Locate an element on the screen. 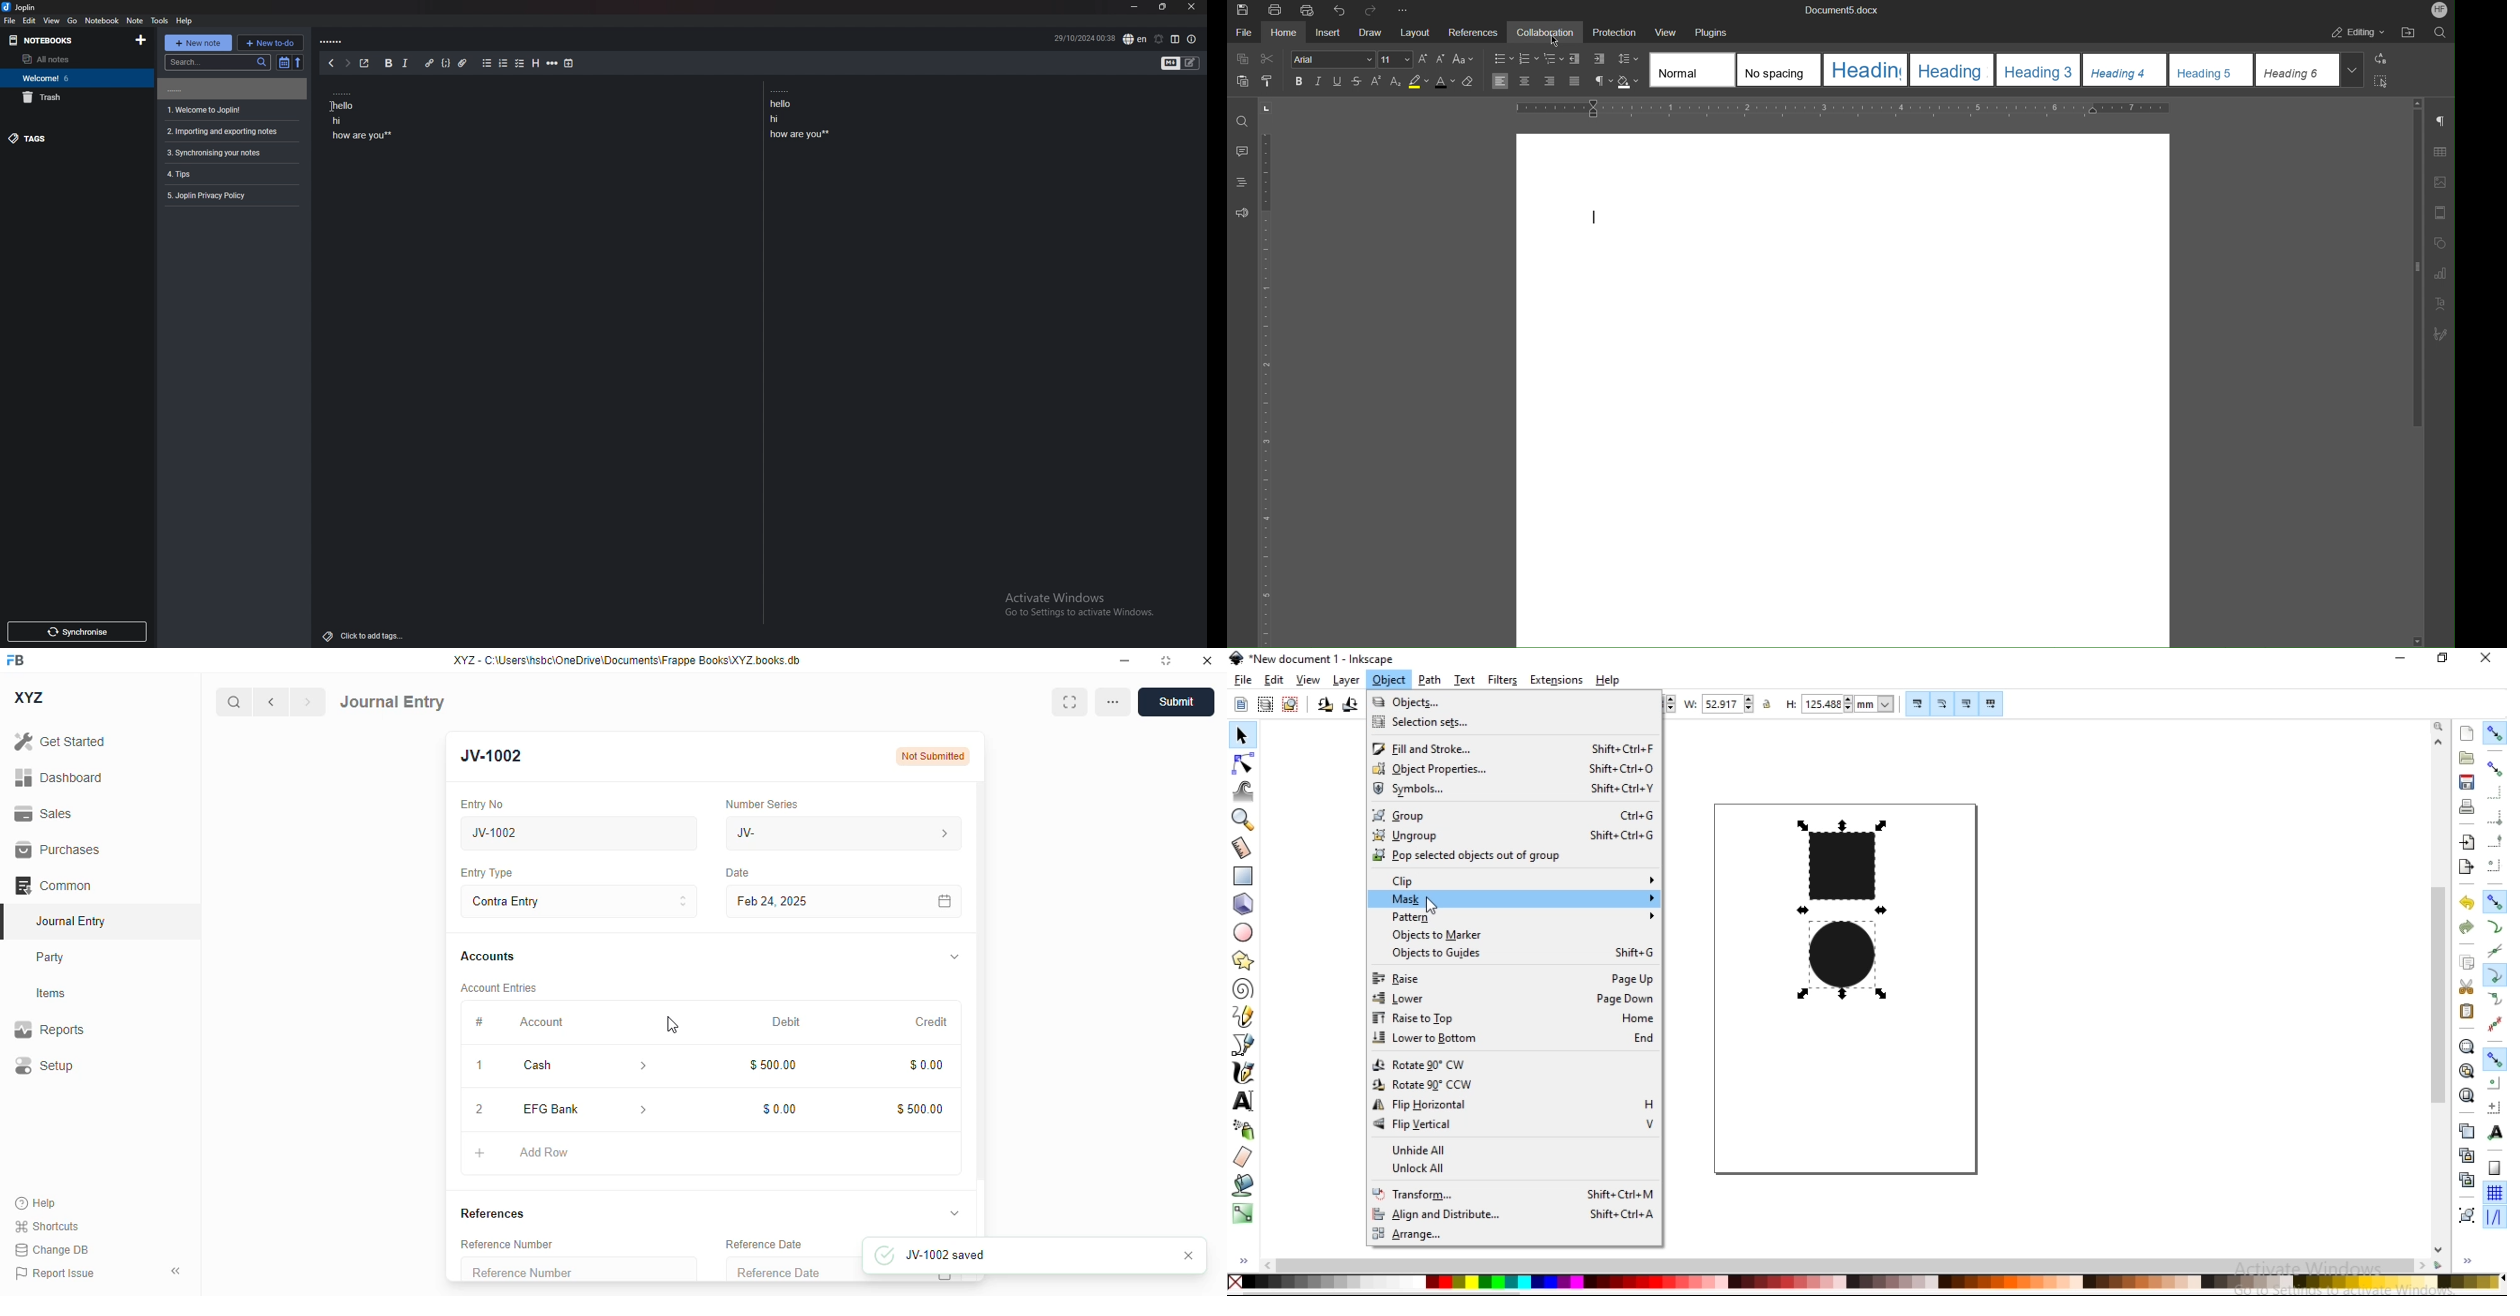  Redo is located at coordinates (1369, 8).